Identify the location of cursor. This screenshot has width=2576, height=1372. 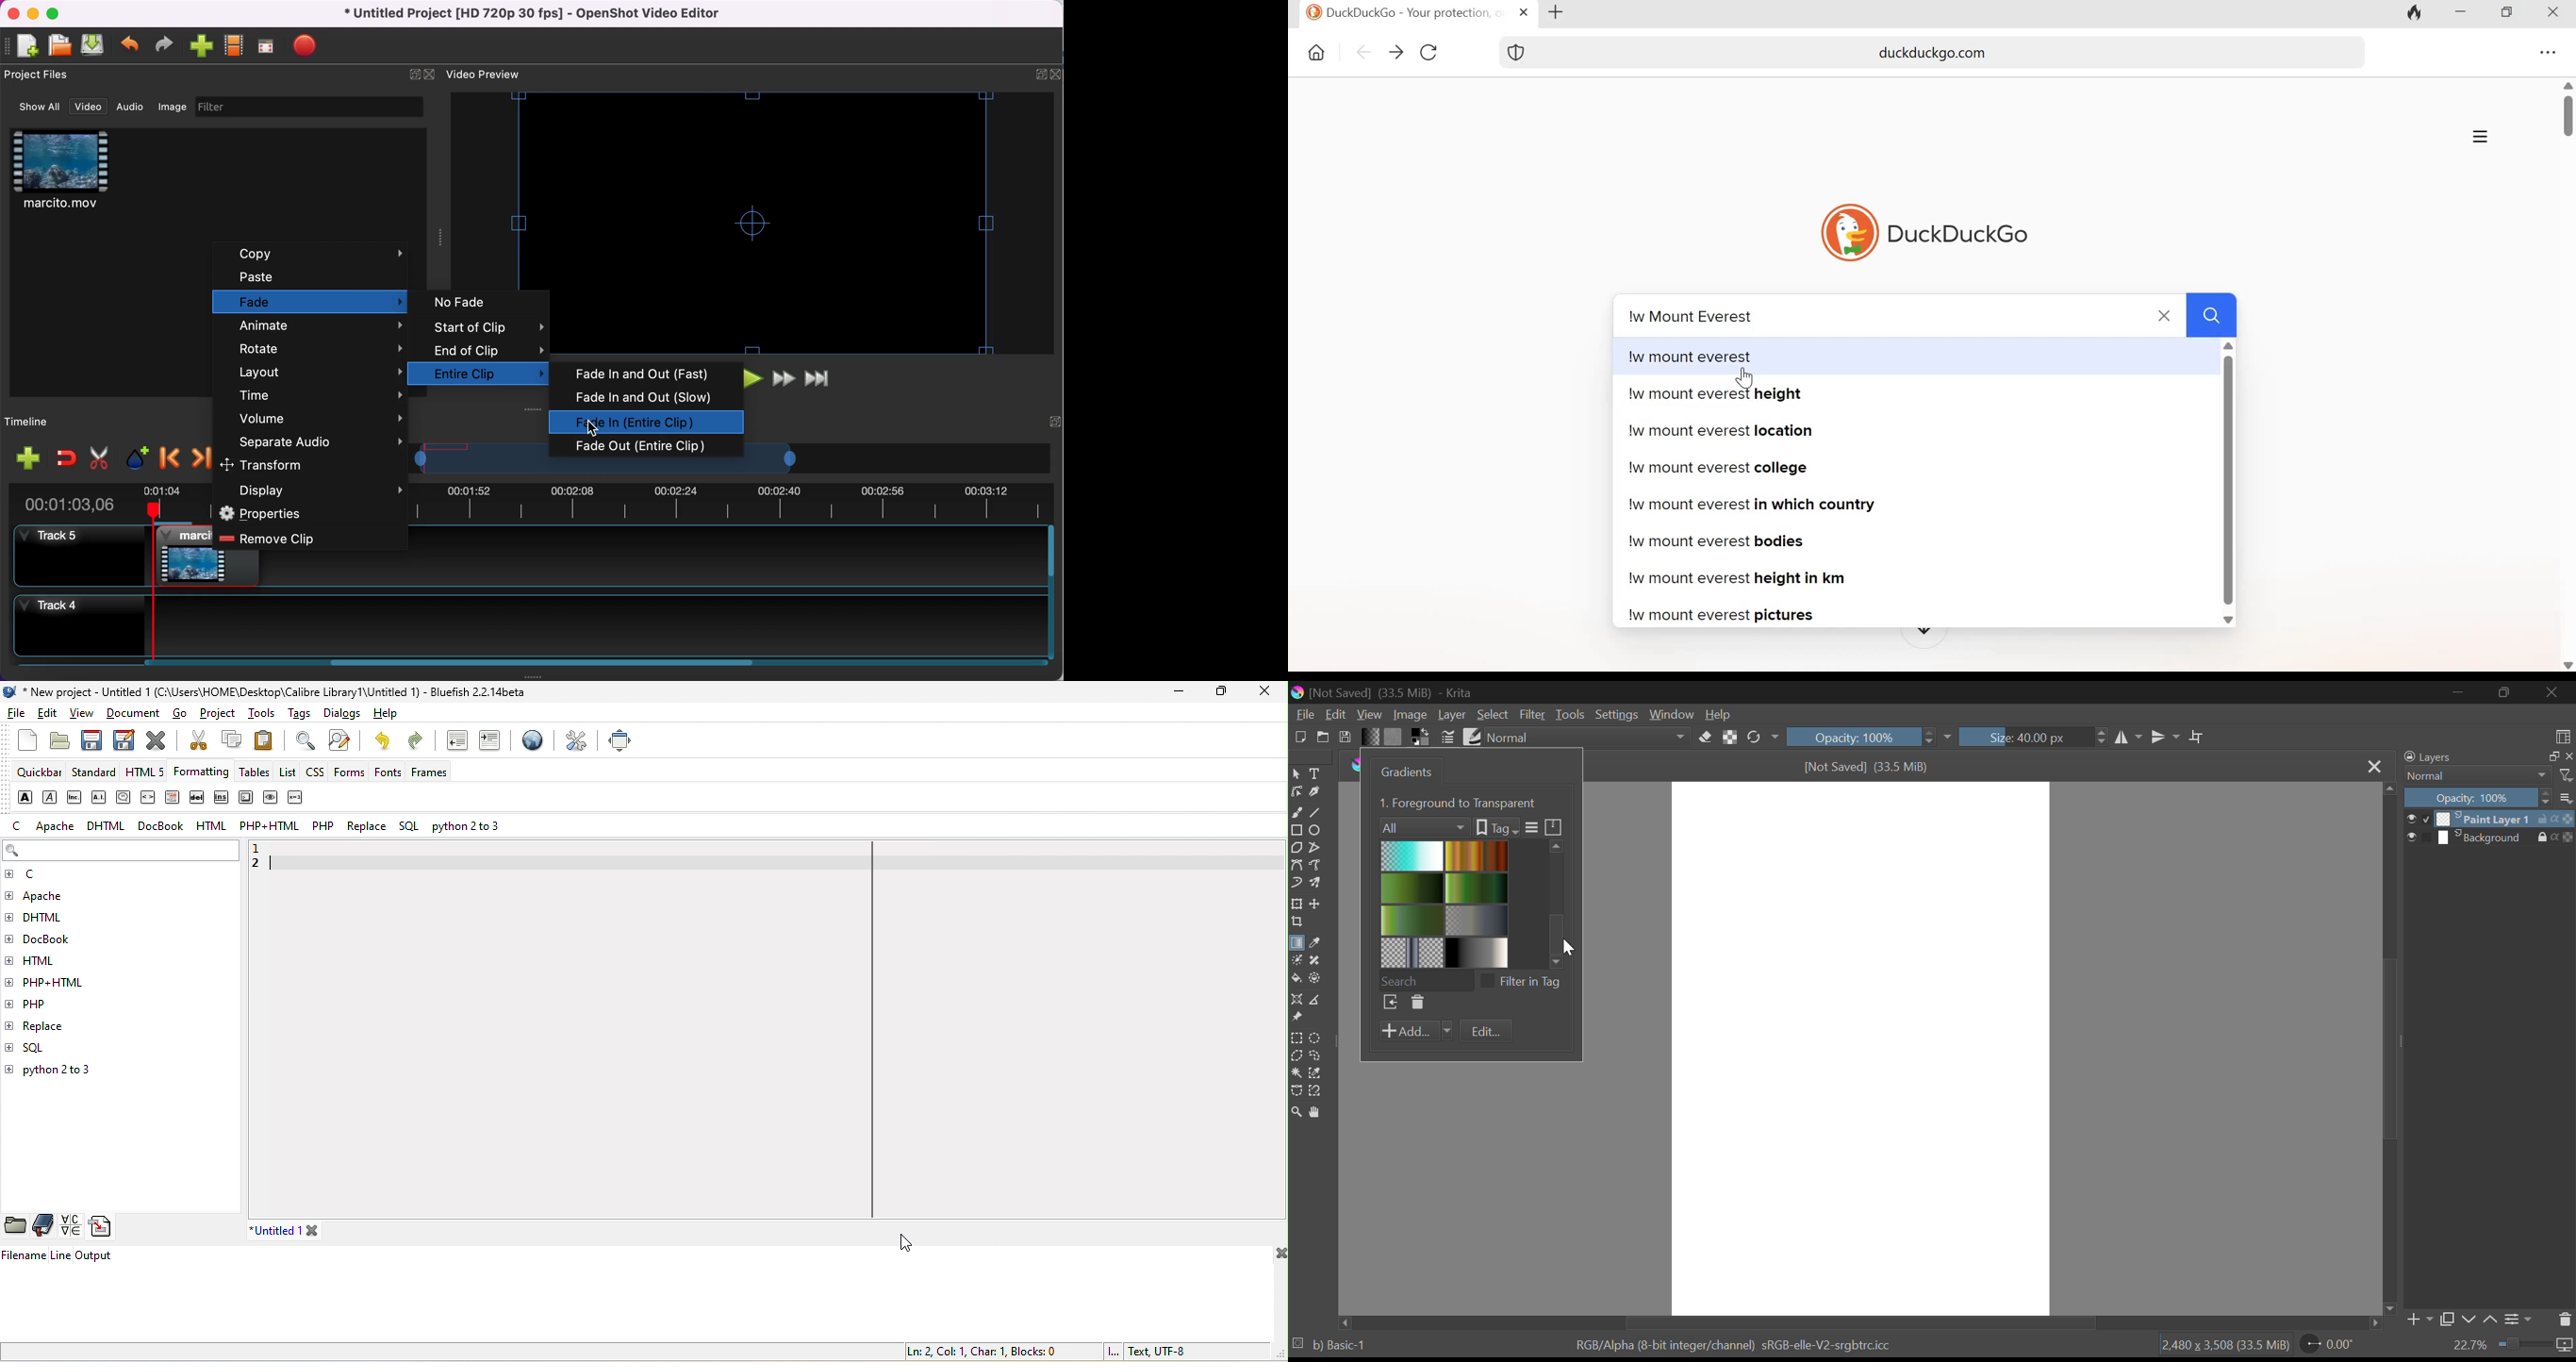
(1571, 946).